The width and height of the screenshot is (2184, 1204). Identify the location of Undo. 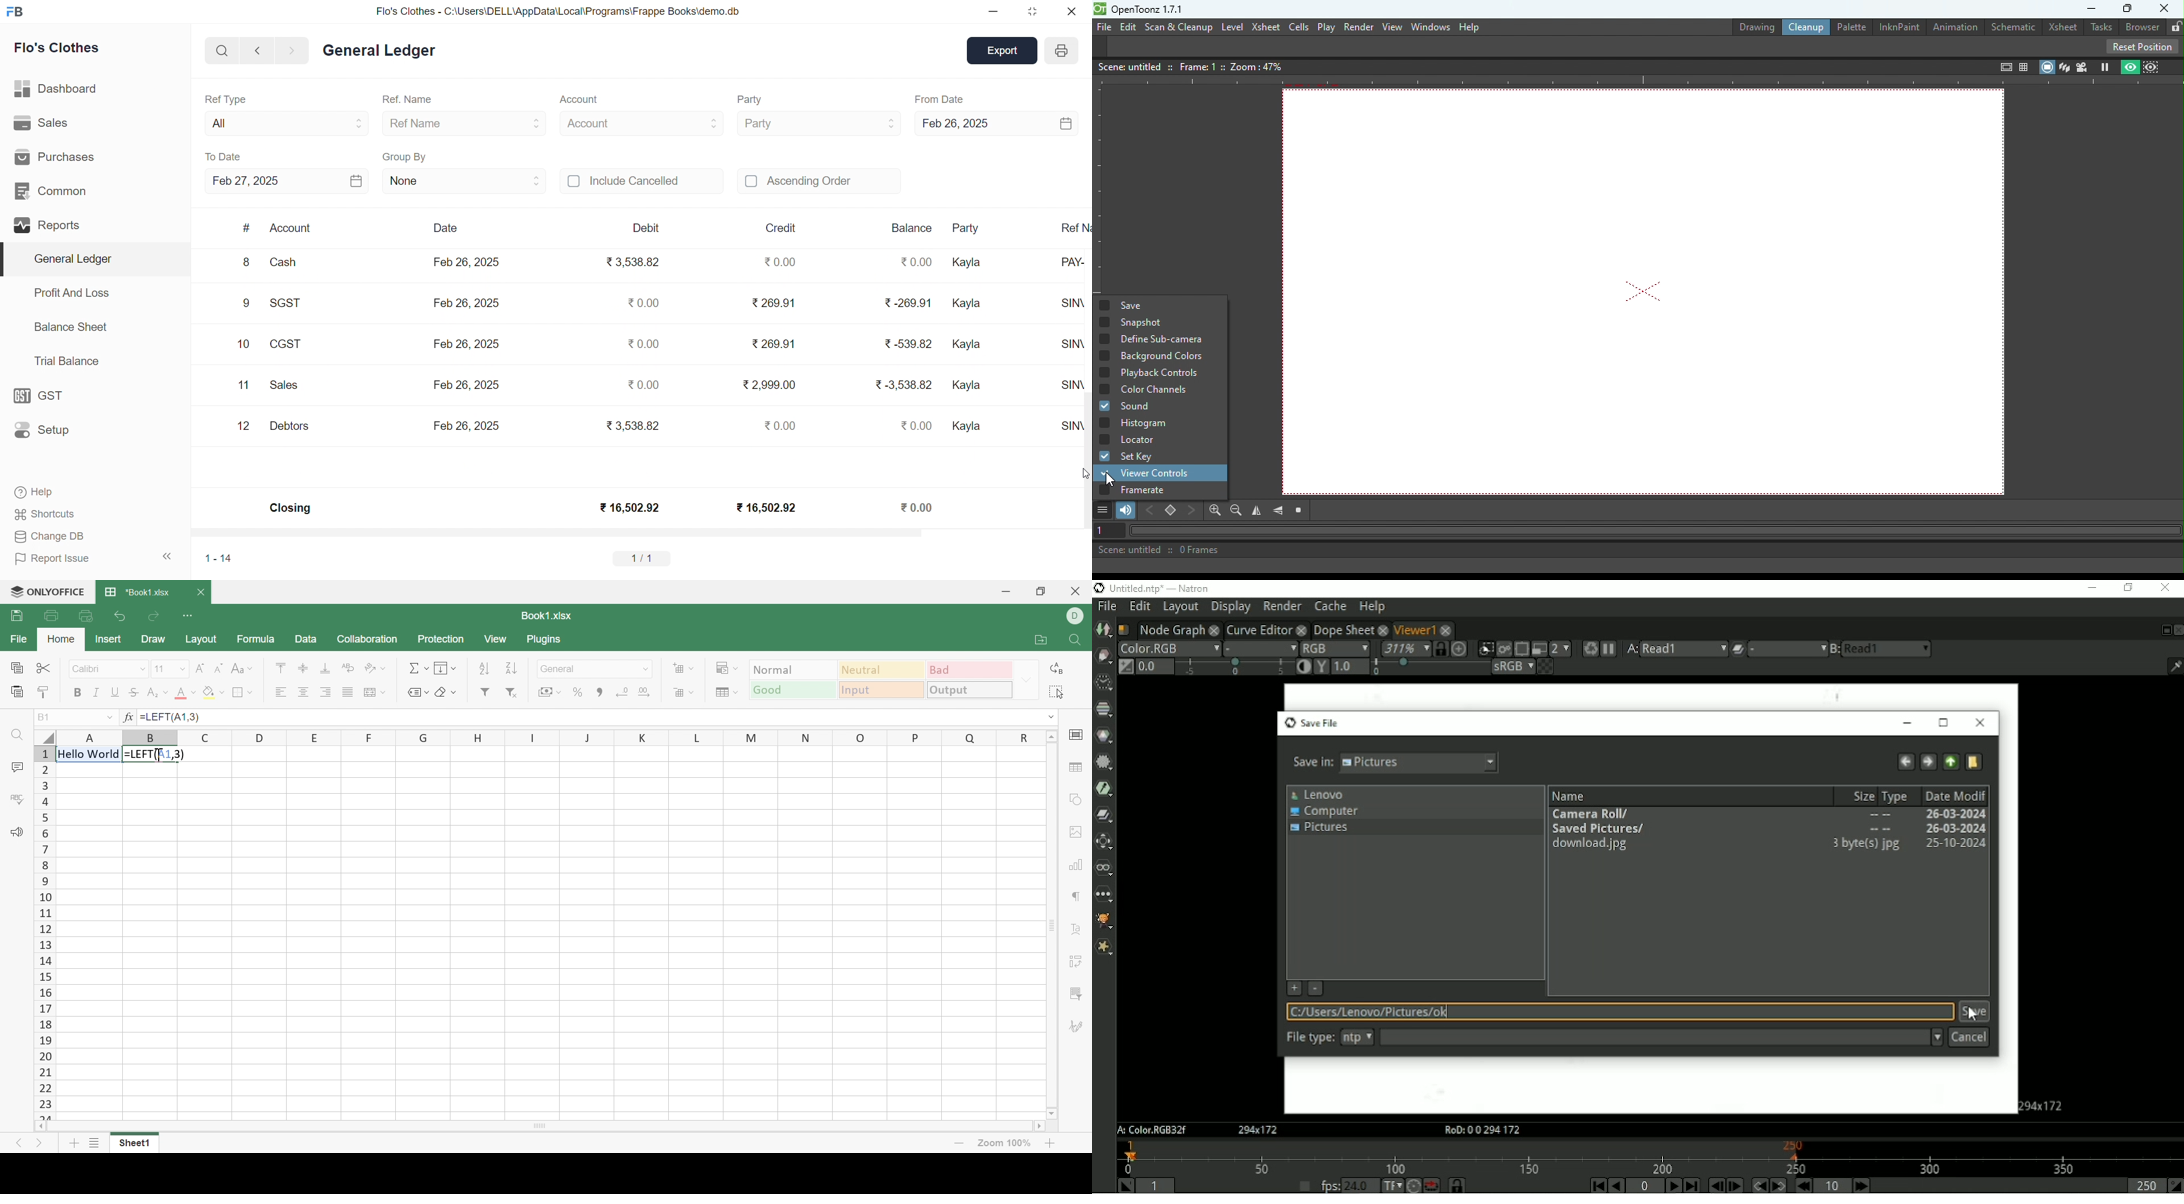
(119, 618).